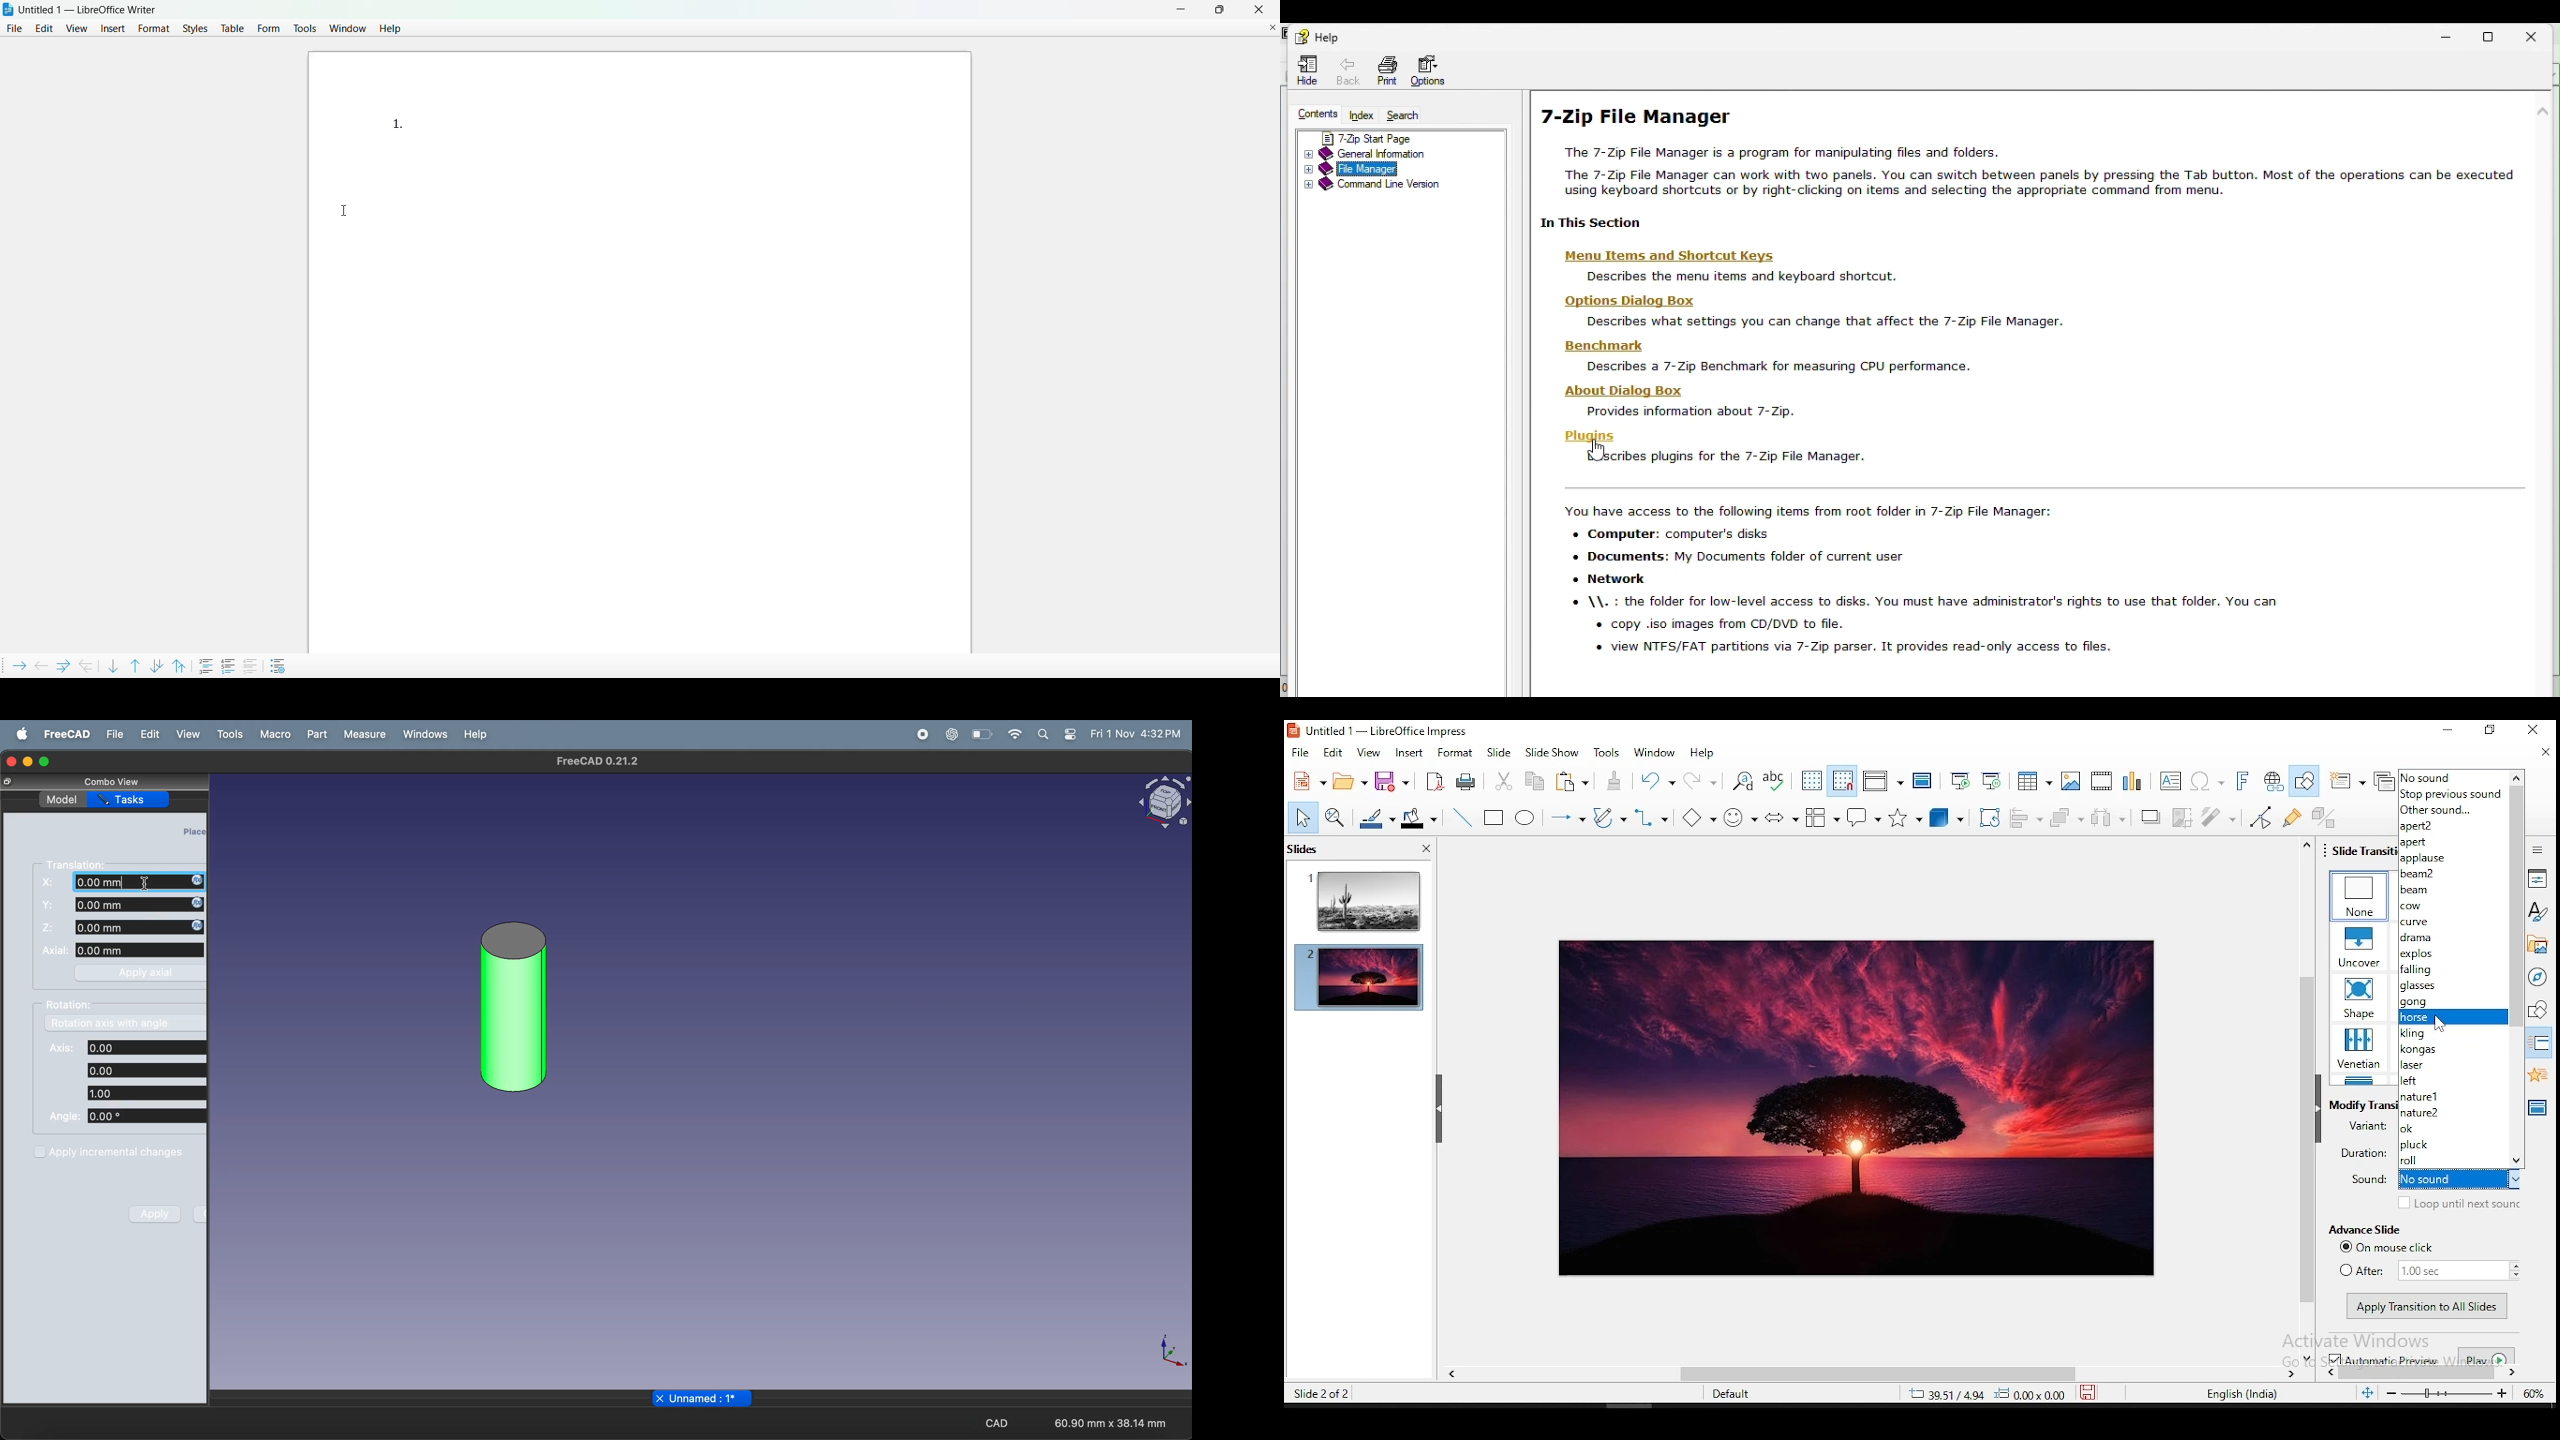  Describe the element at coordinates (2275, 780) in the screenshot. I see `hyperlink` at that location.